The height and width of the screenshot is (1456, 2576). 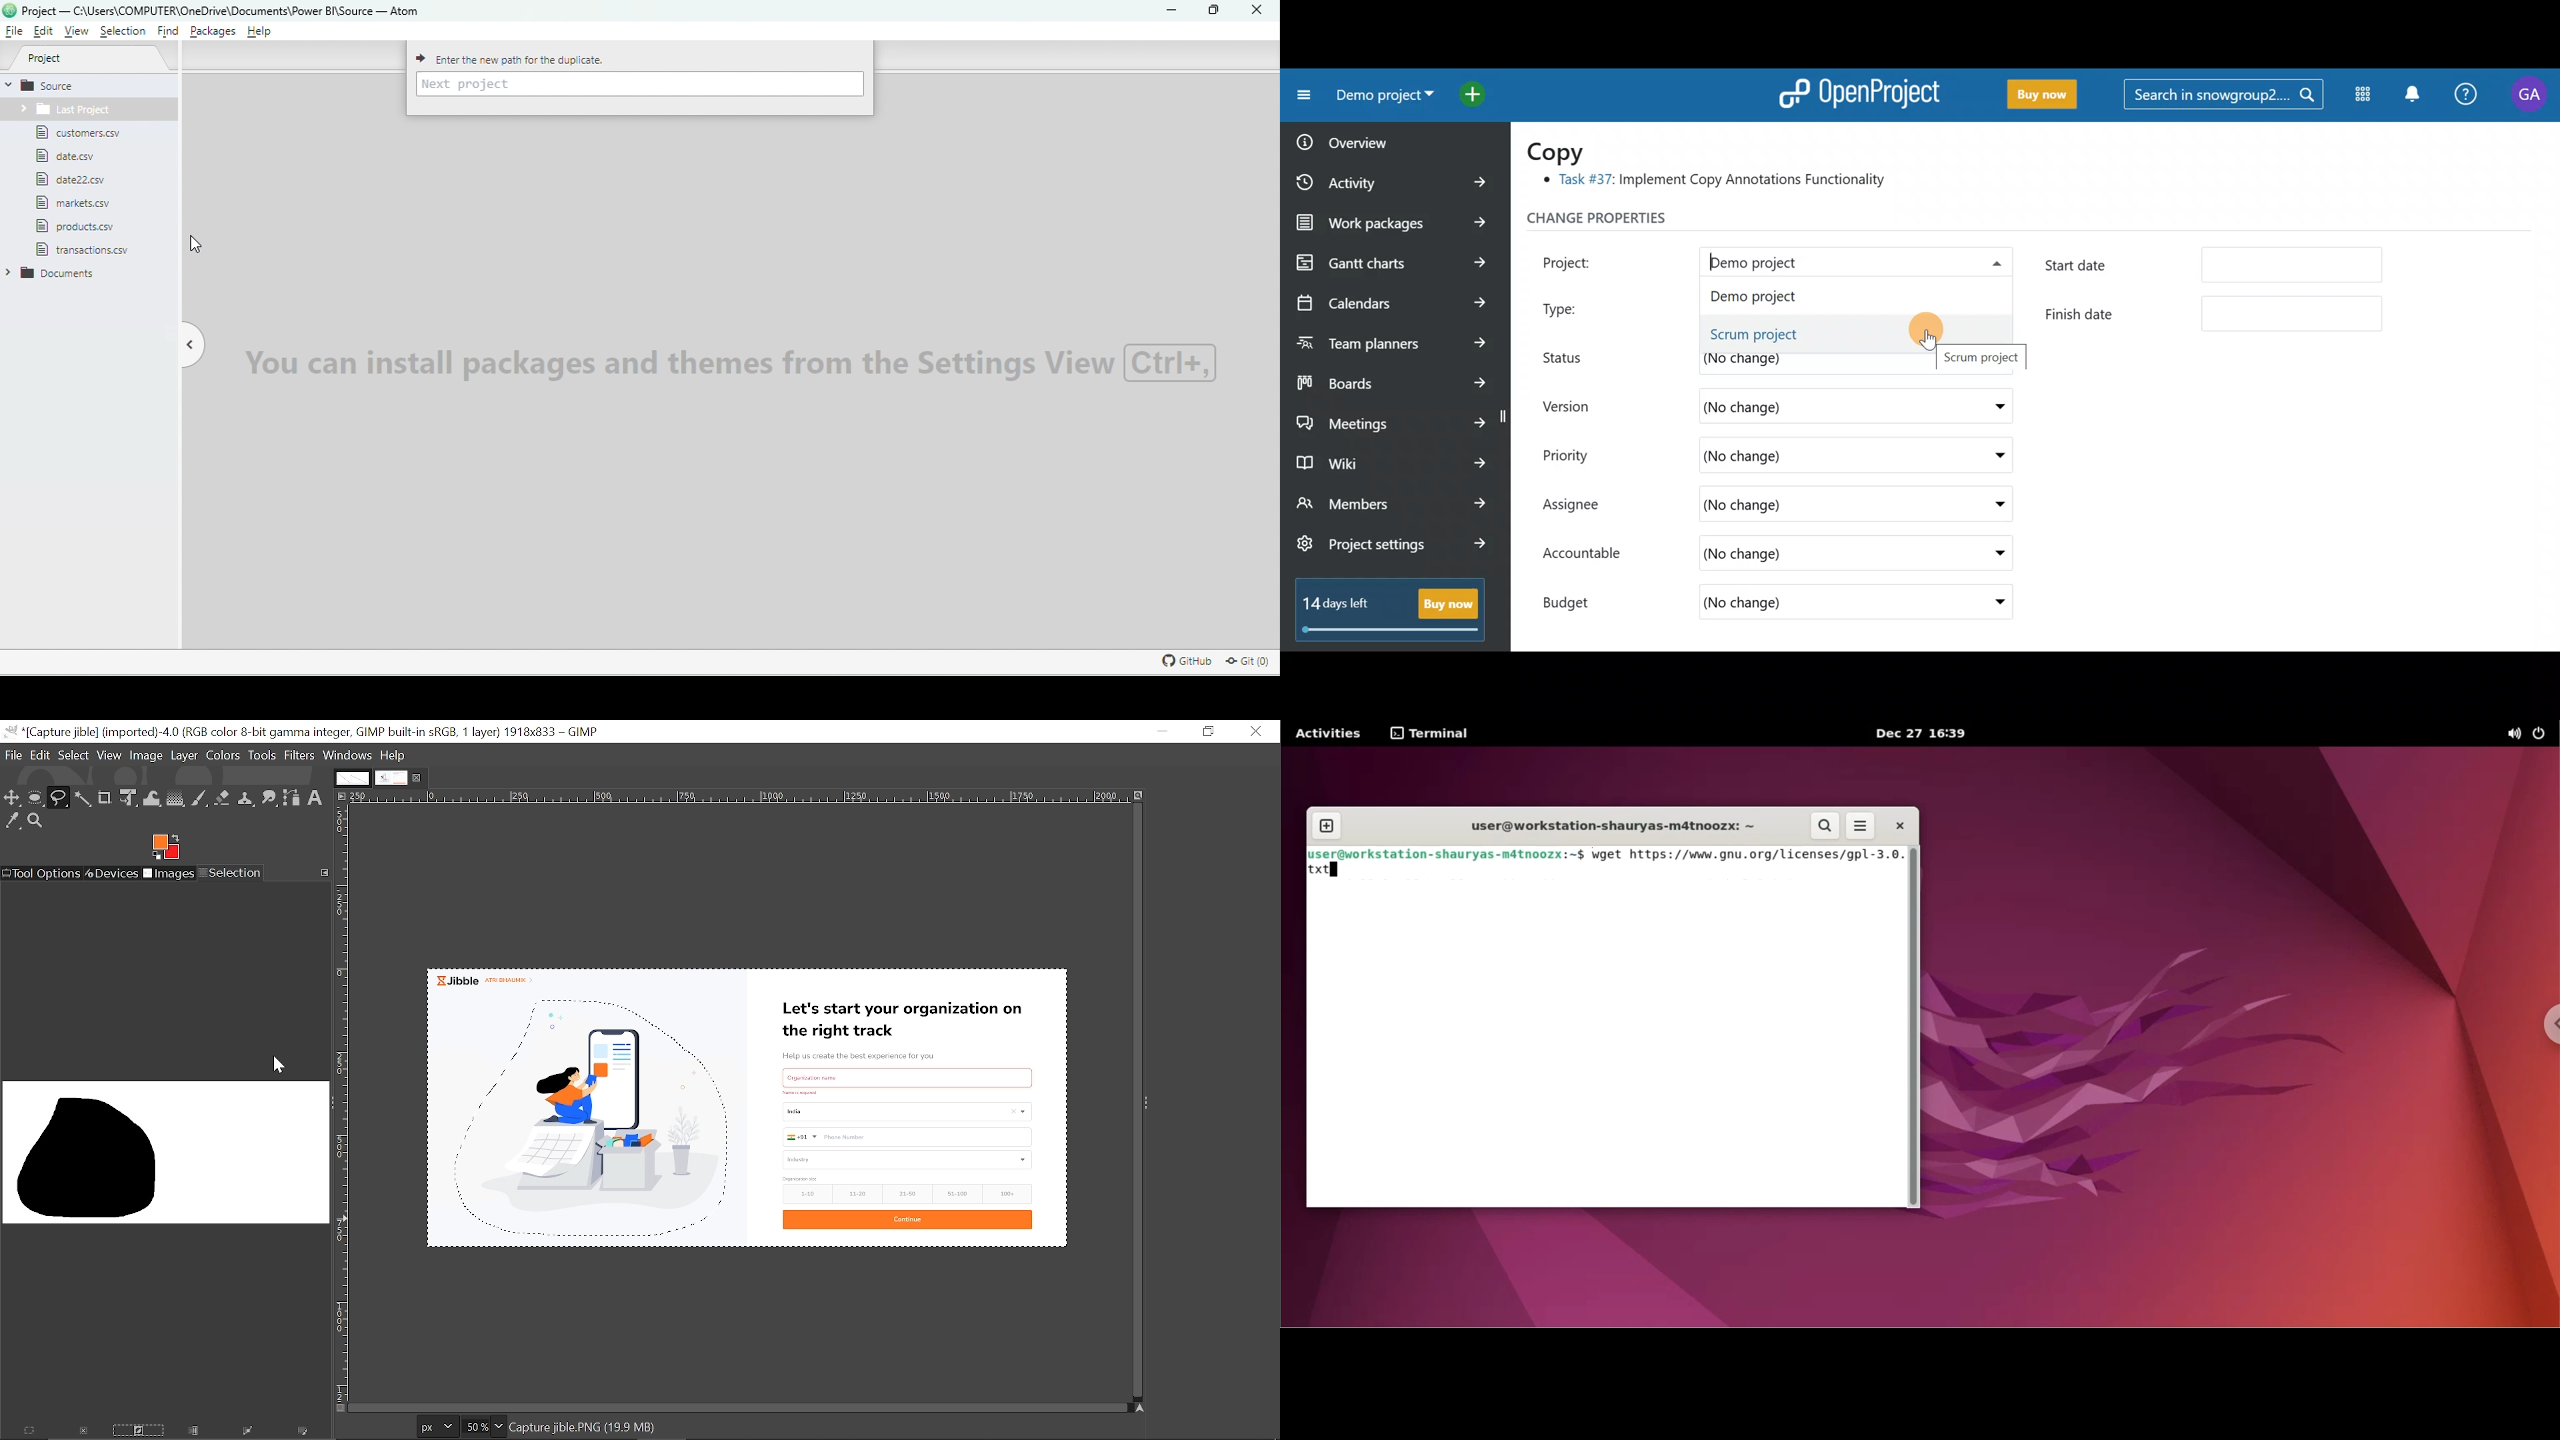 I want to click on Project drop down, so click(x=1992, y=266).